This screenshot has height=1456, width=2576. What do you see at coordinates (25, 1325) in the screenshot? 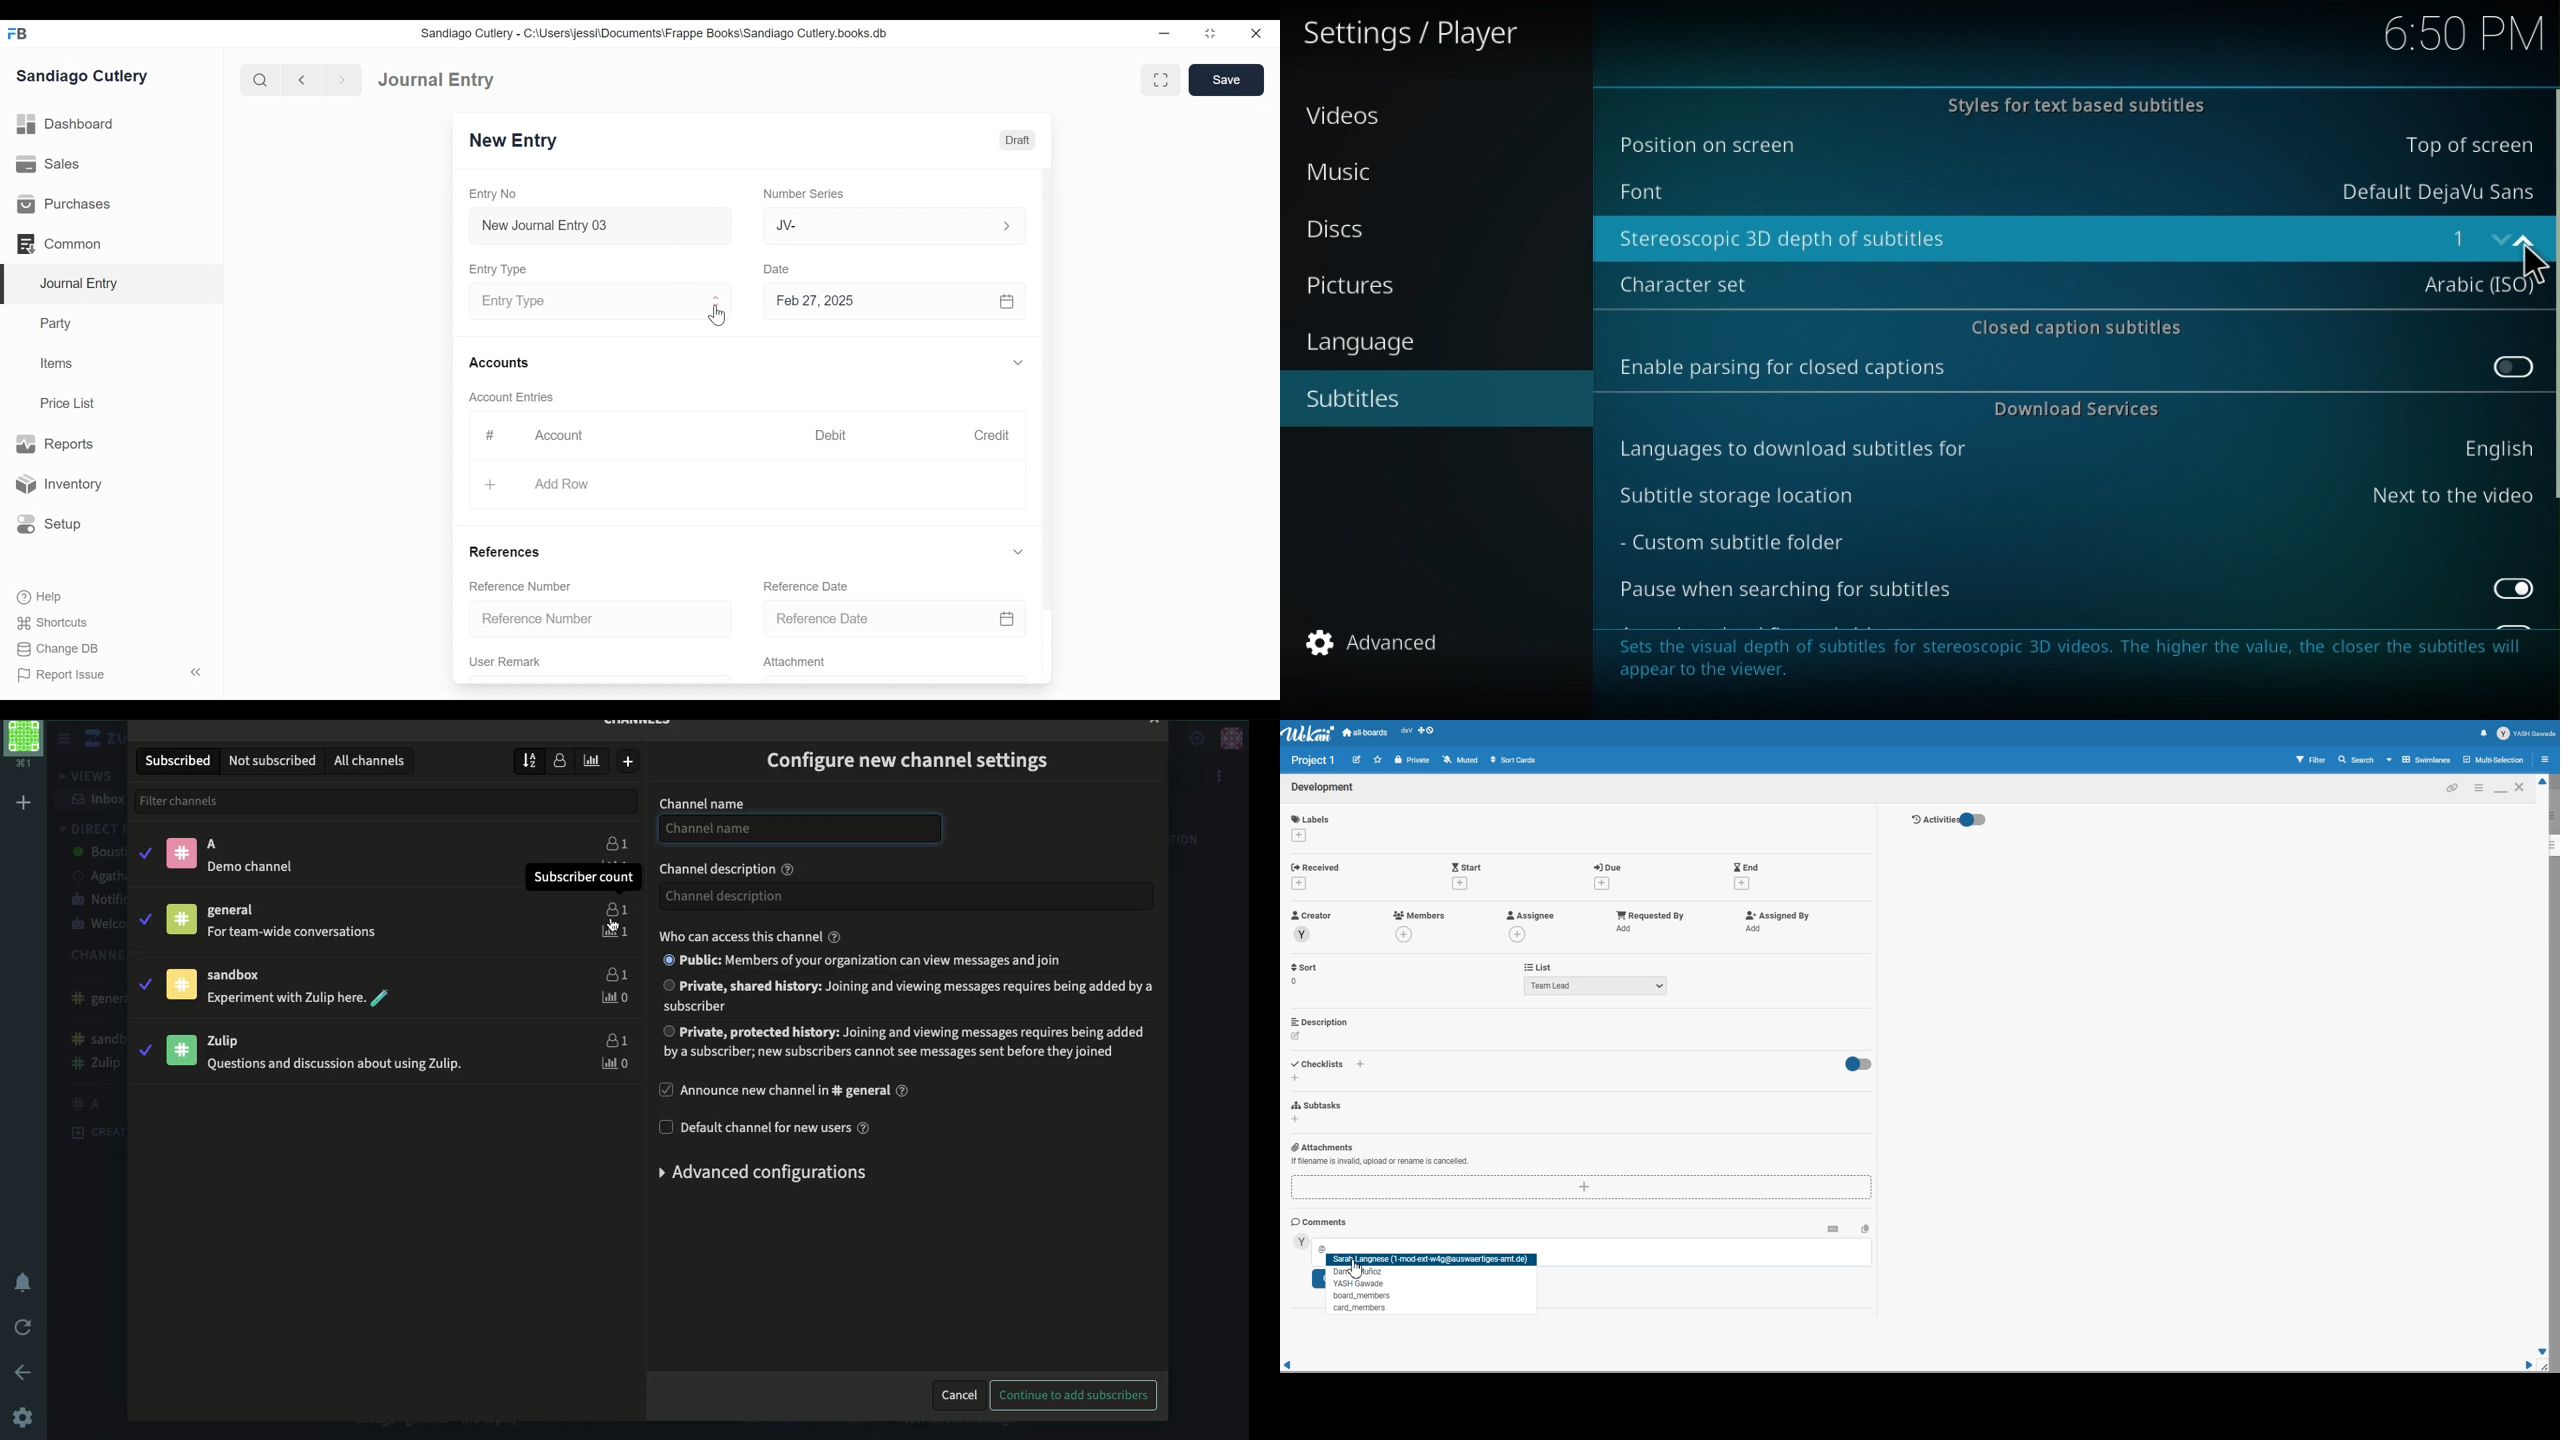
I see `refresh` at bounding box center [25, 1325].